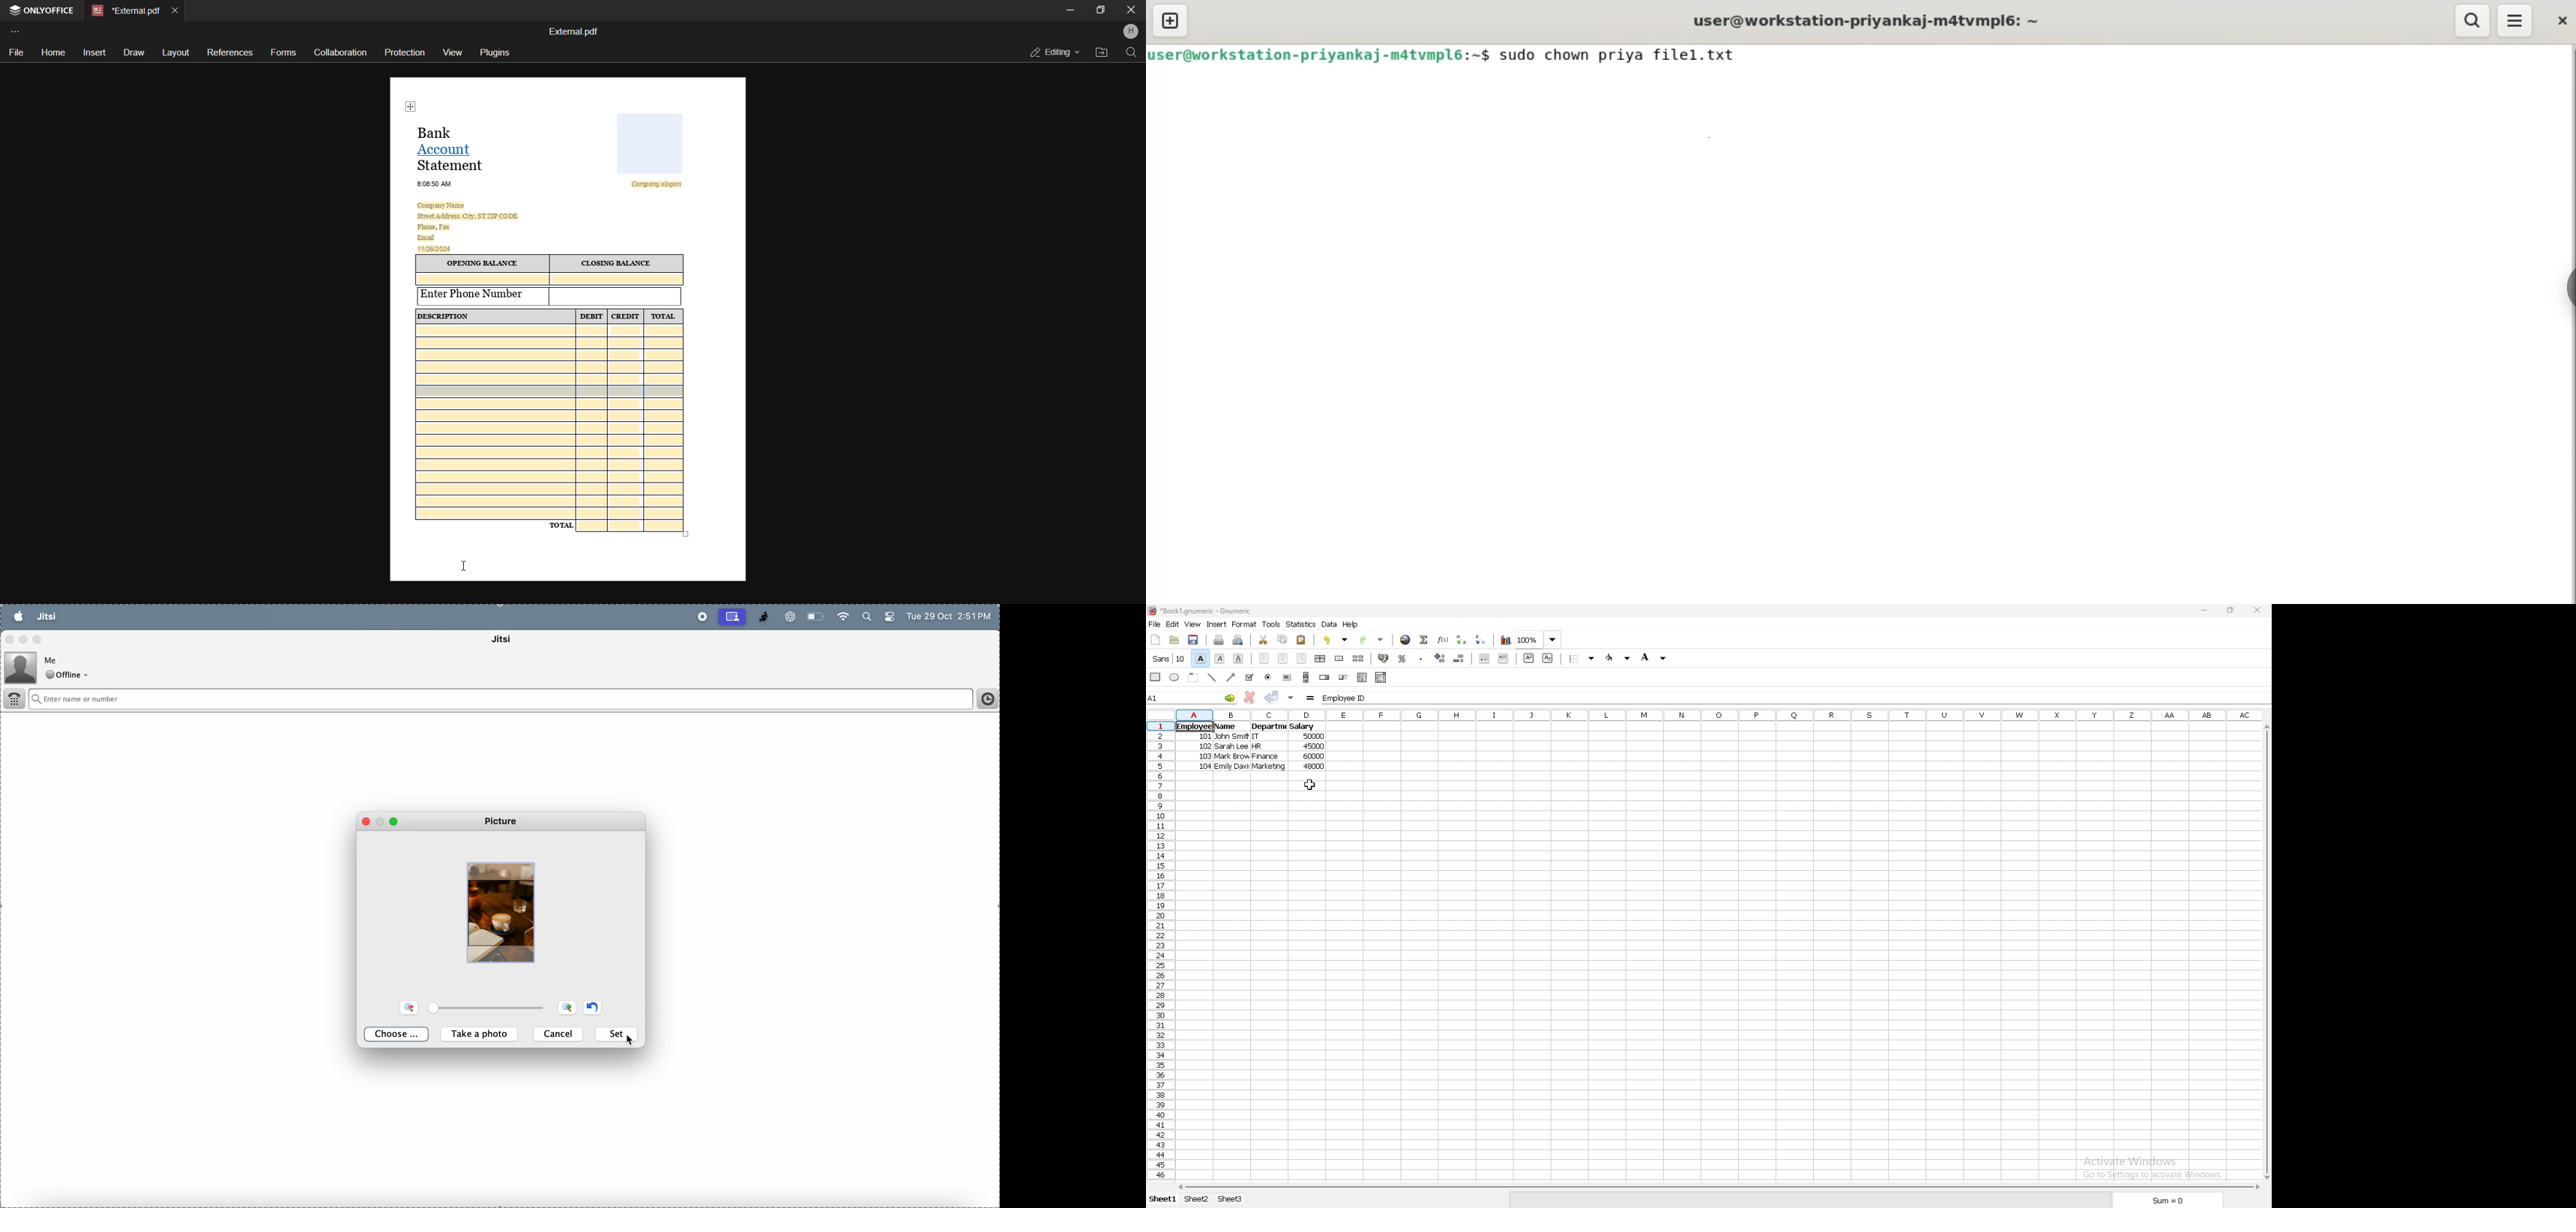 Image resolution: width=2576 pixels, height=1232 pixels. I want to click on statistics, so click(1301, 625).